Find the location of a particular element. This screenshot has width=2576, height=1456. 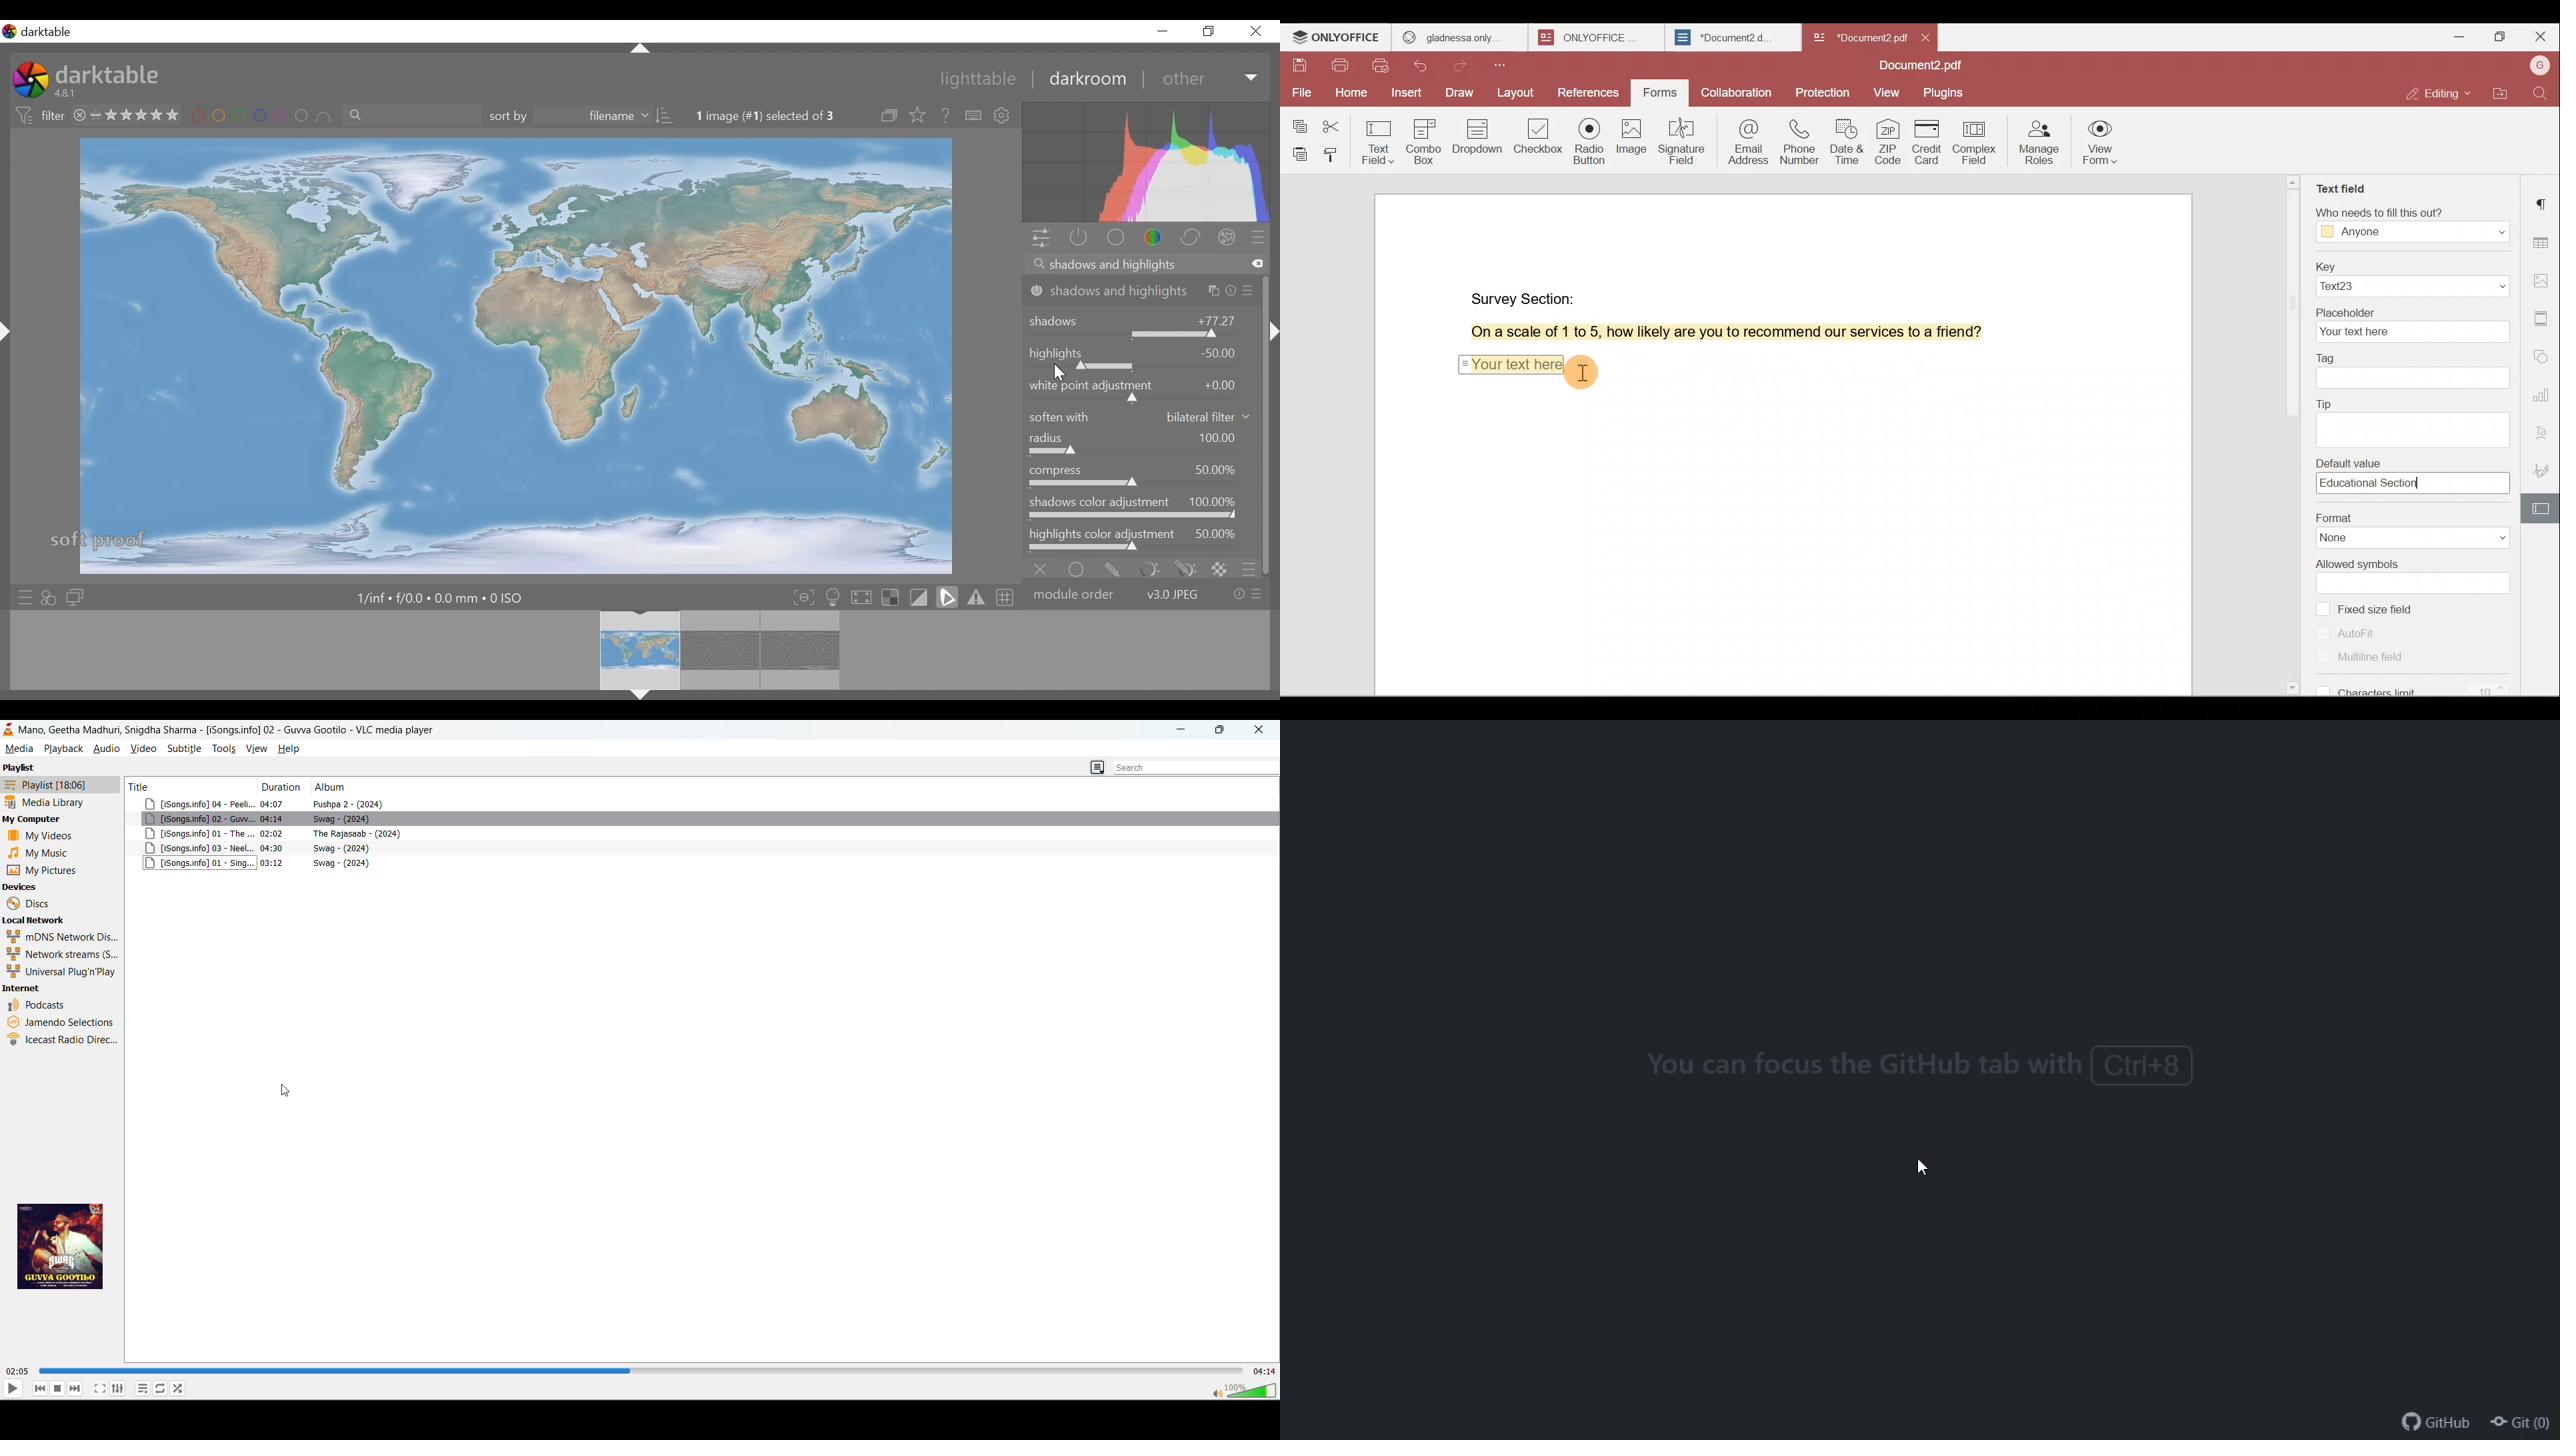

Cursor is located at coordinates (1583, 370).